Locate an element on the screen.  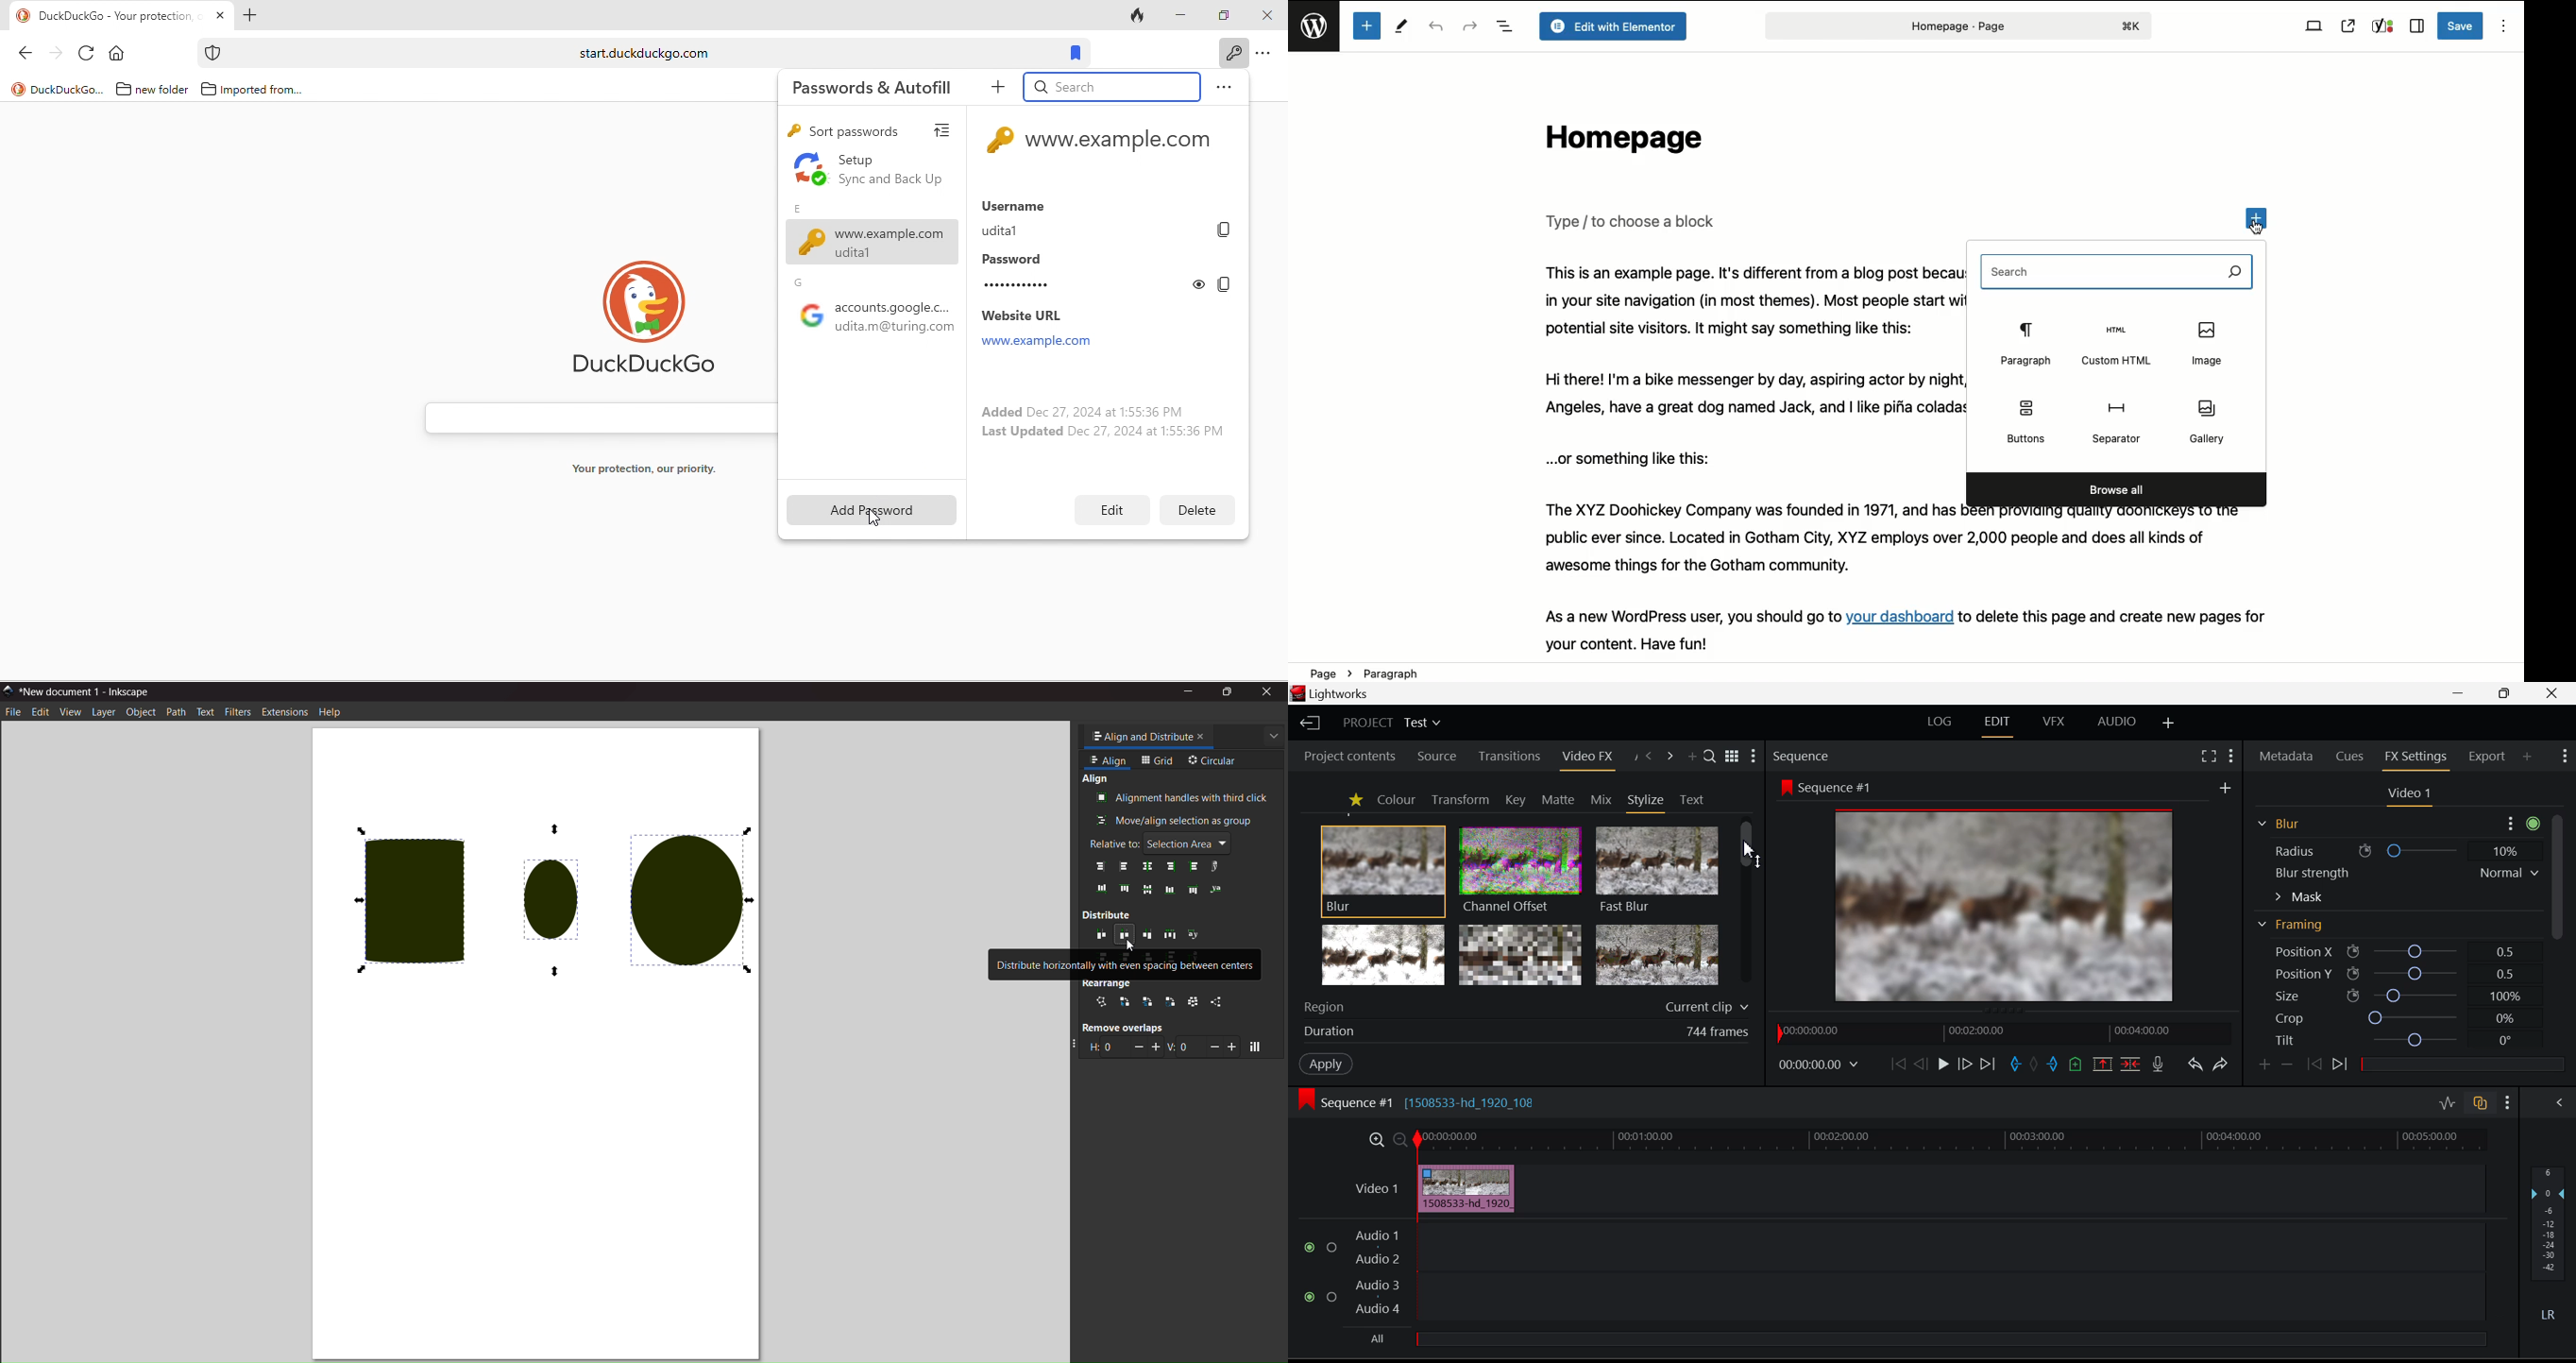
Mark Out is located at coordinates (2053, 1061).